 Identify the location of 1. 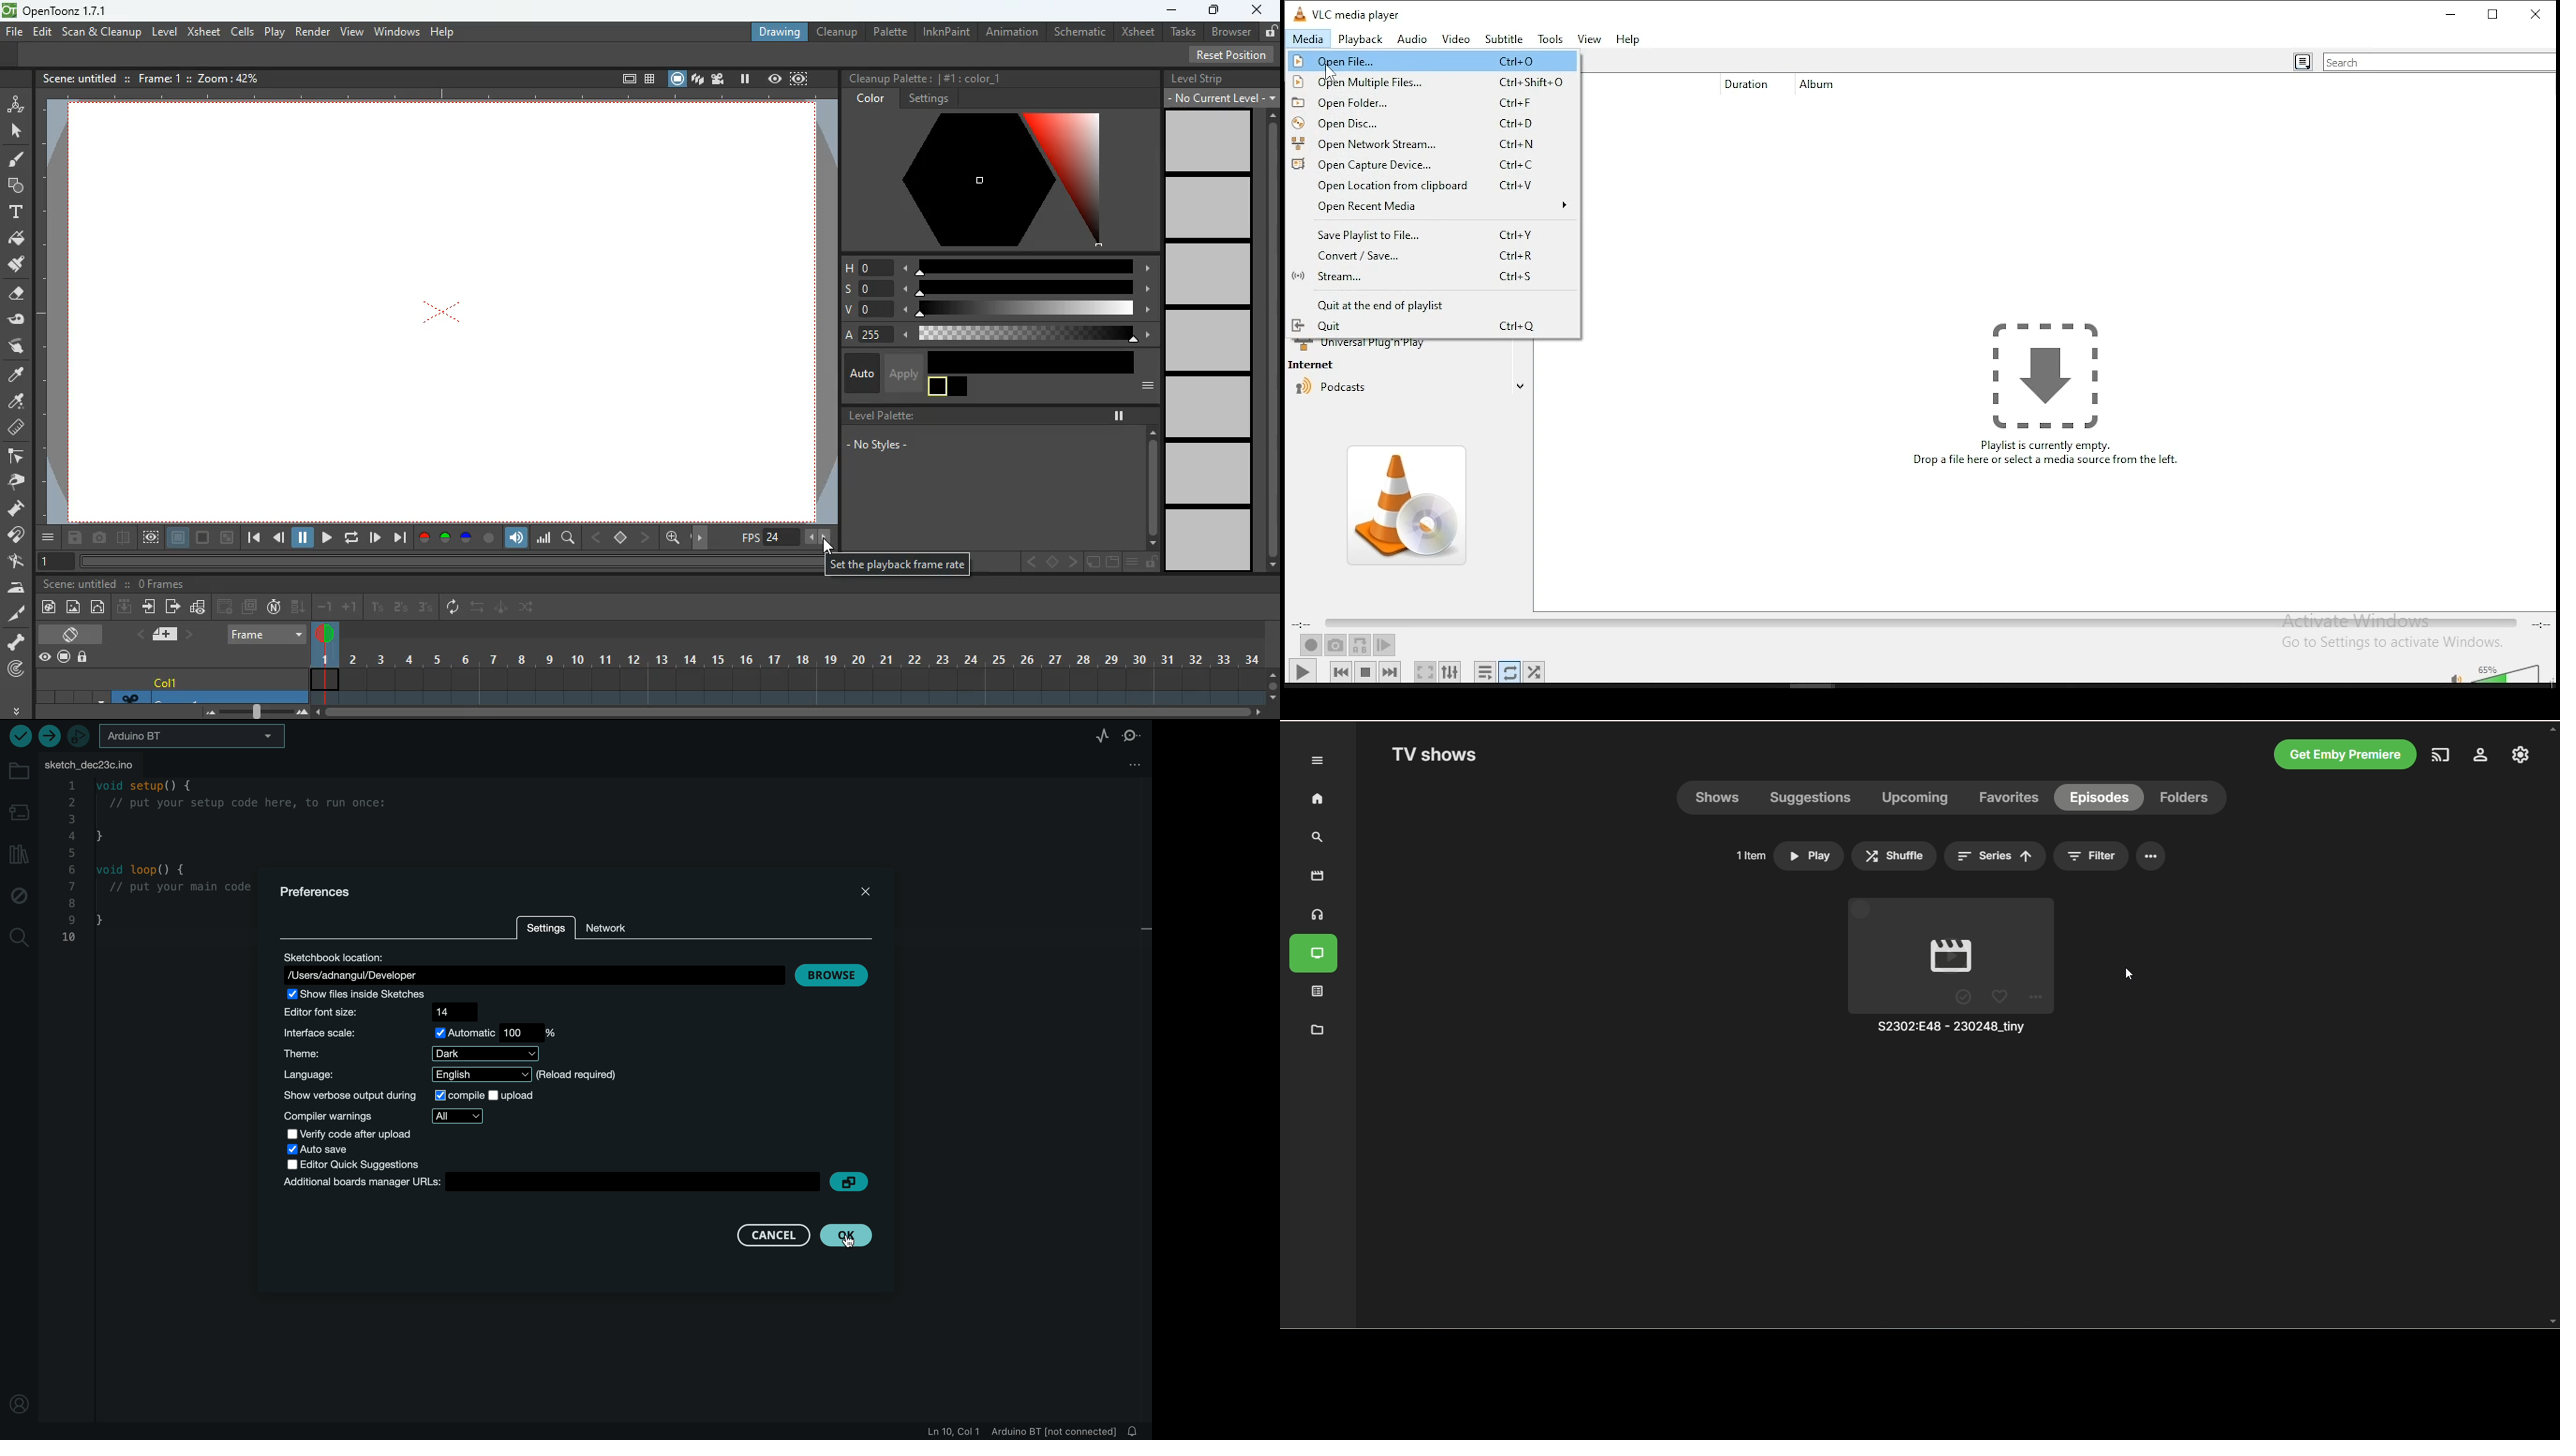
(378, 609).